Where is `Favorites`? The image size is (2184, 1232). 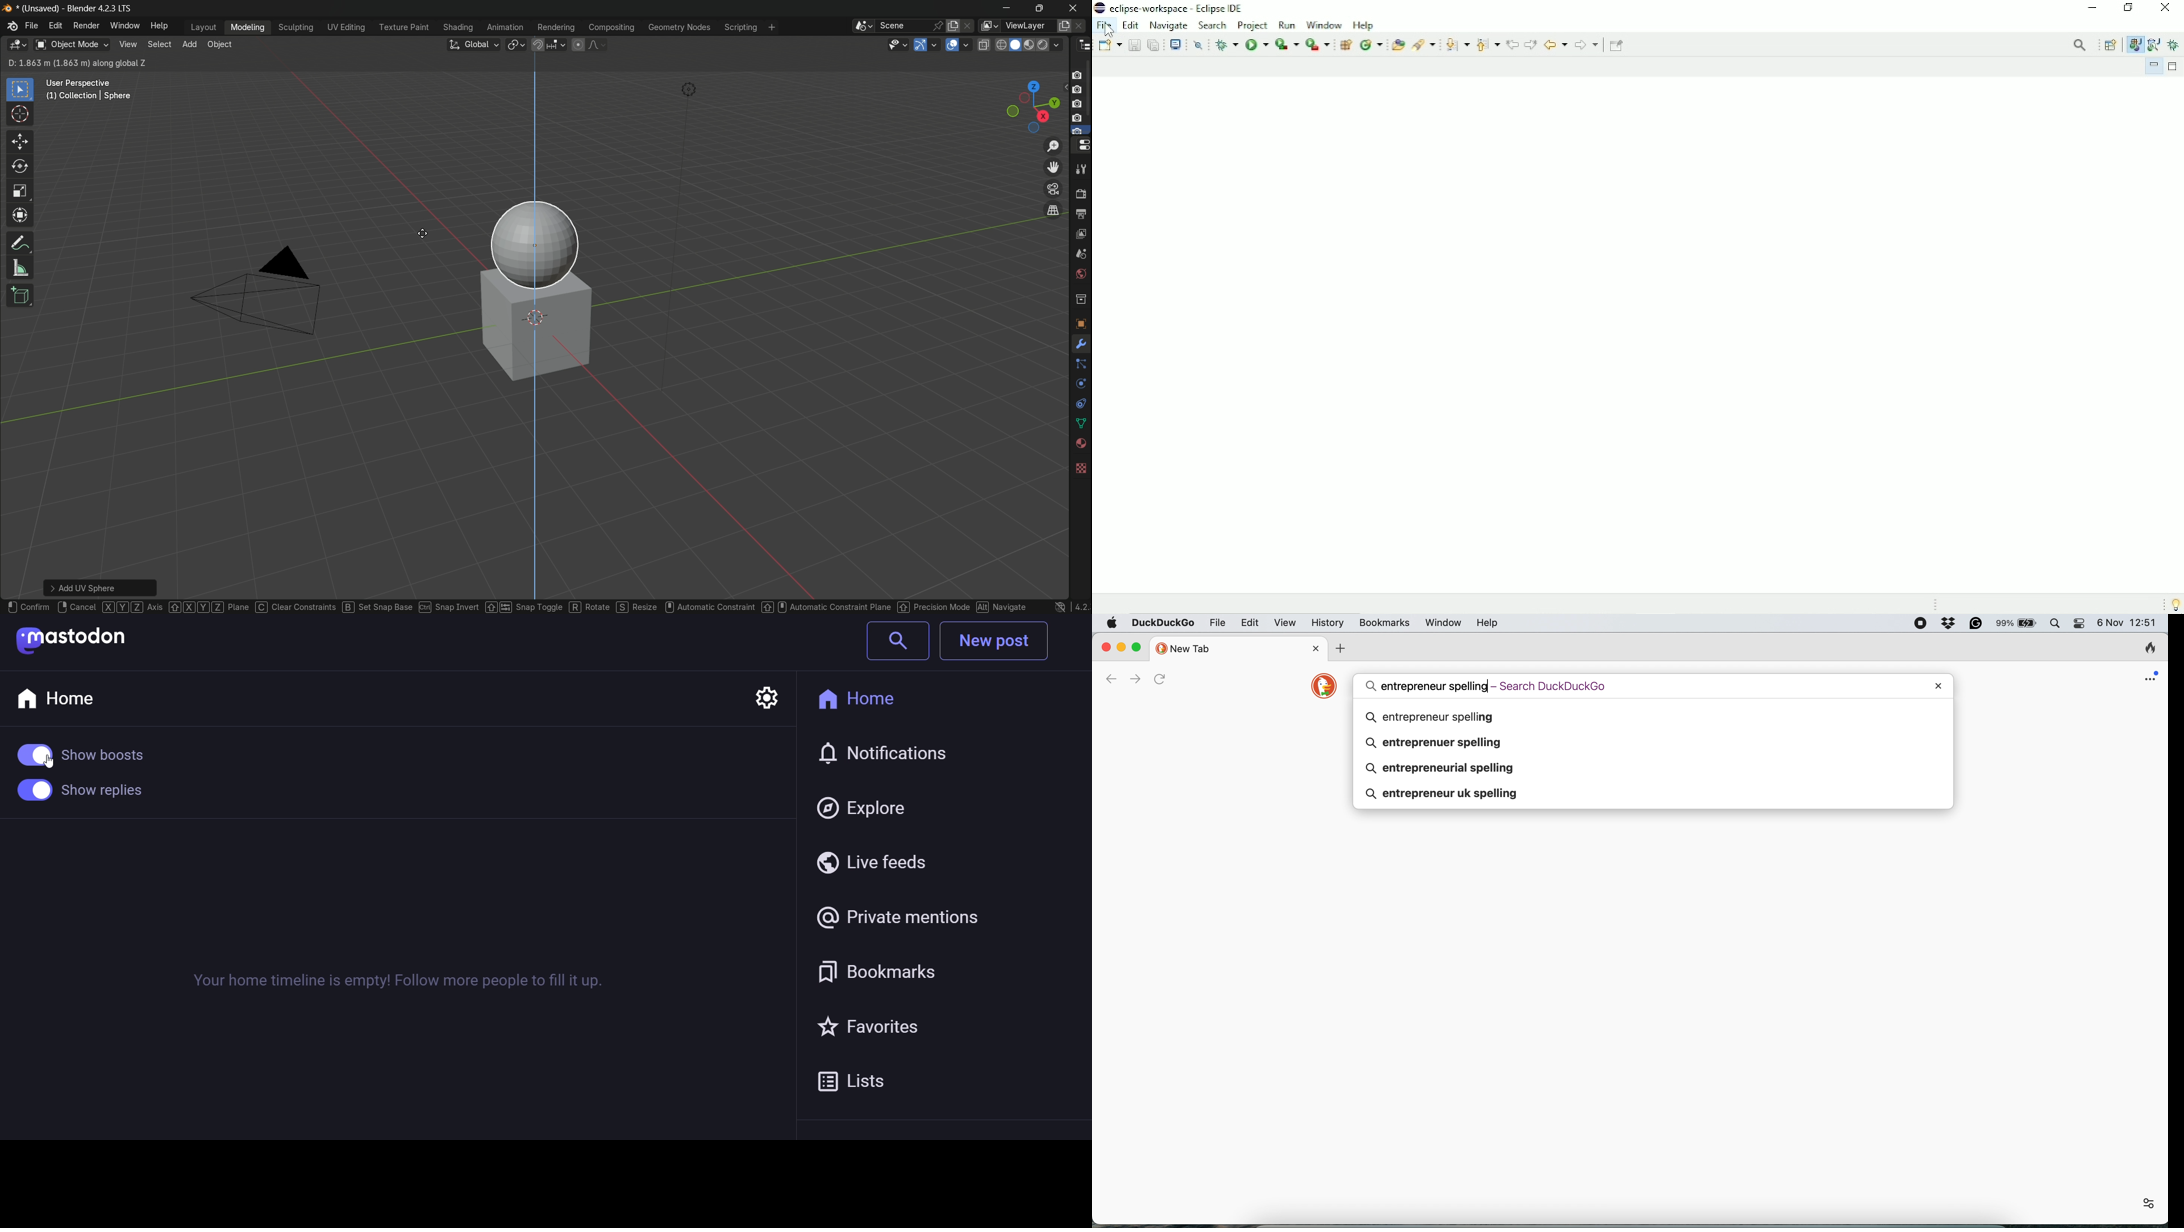
Favorites is located at coordinates (887, 1029).